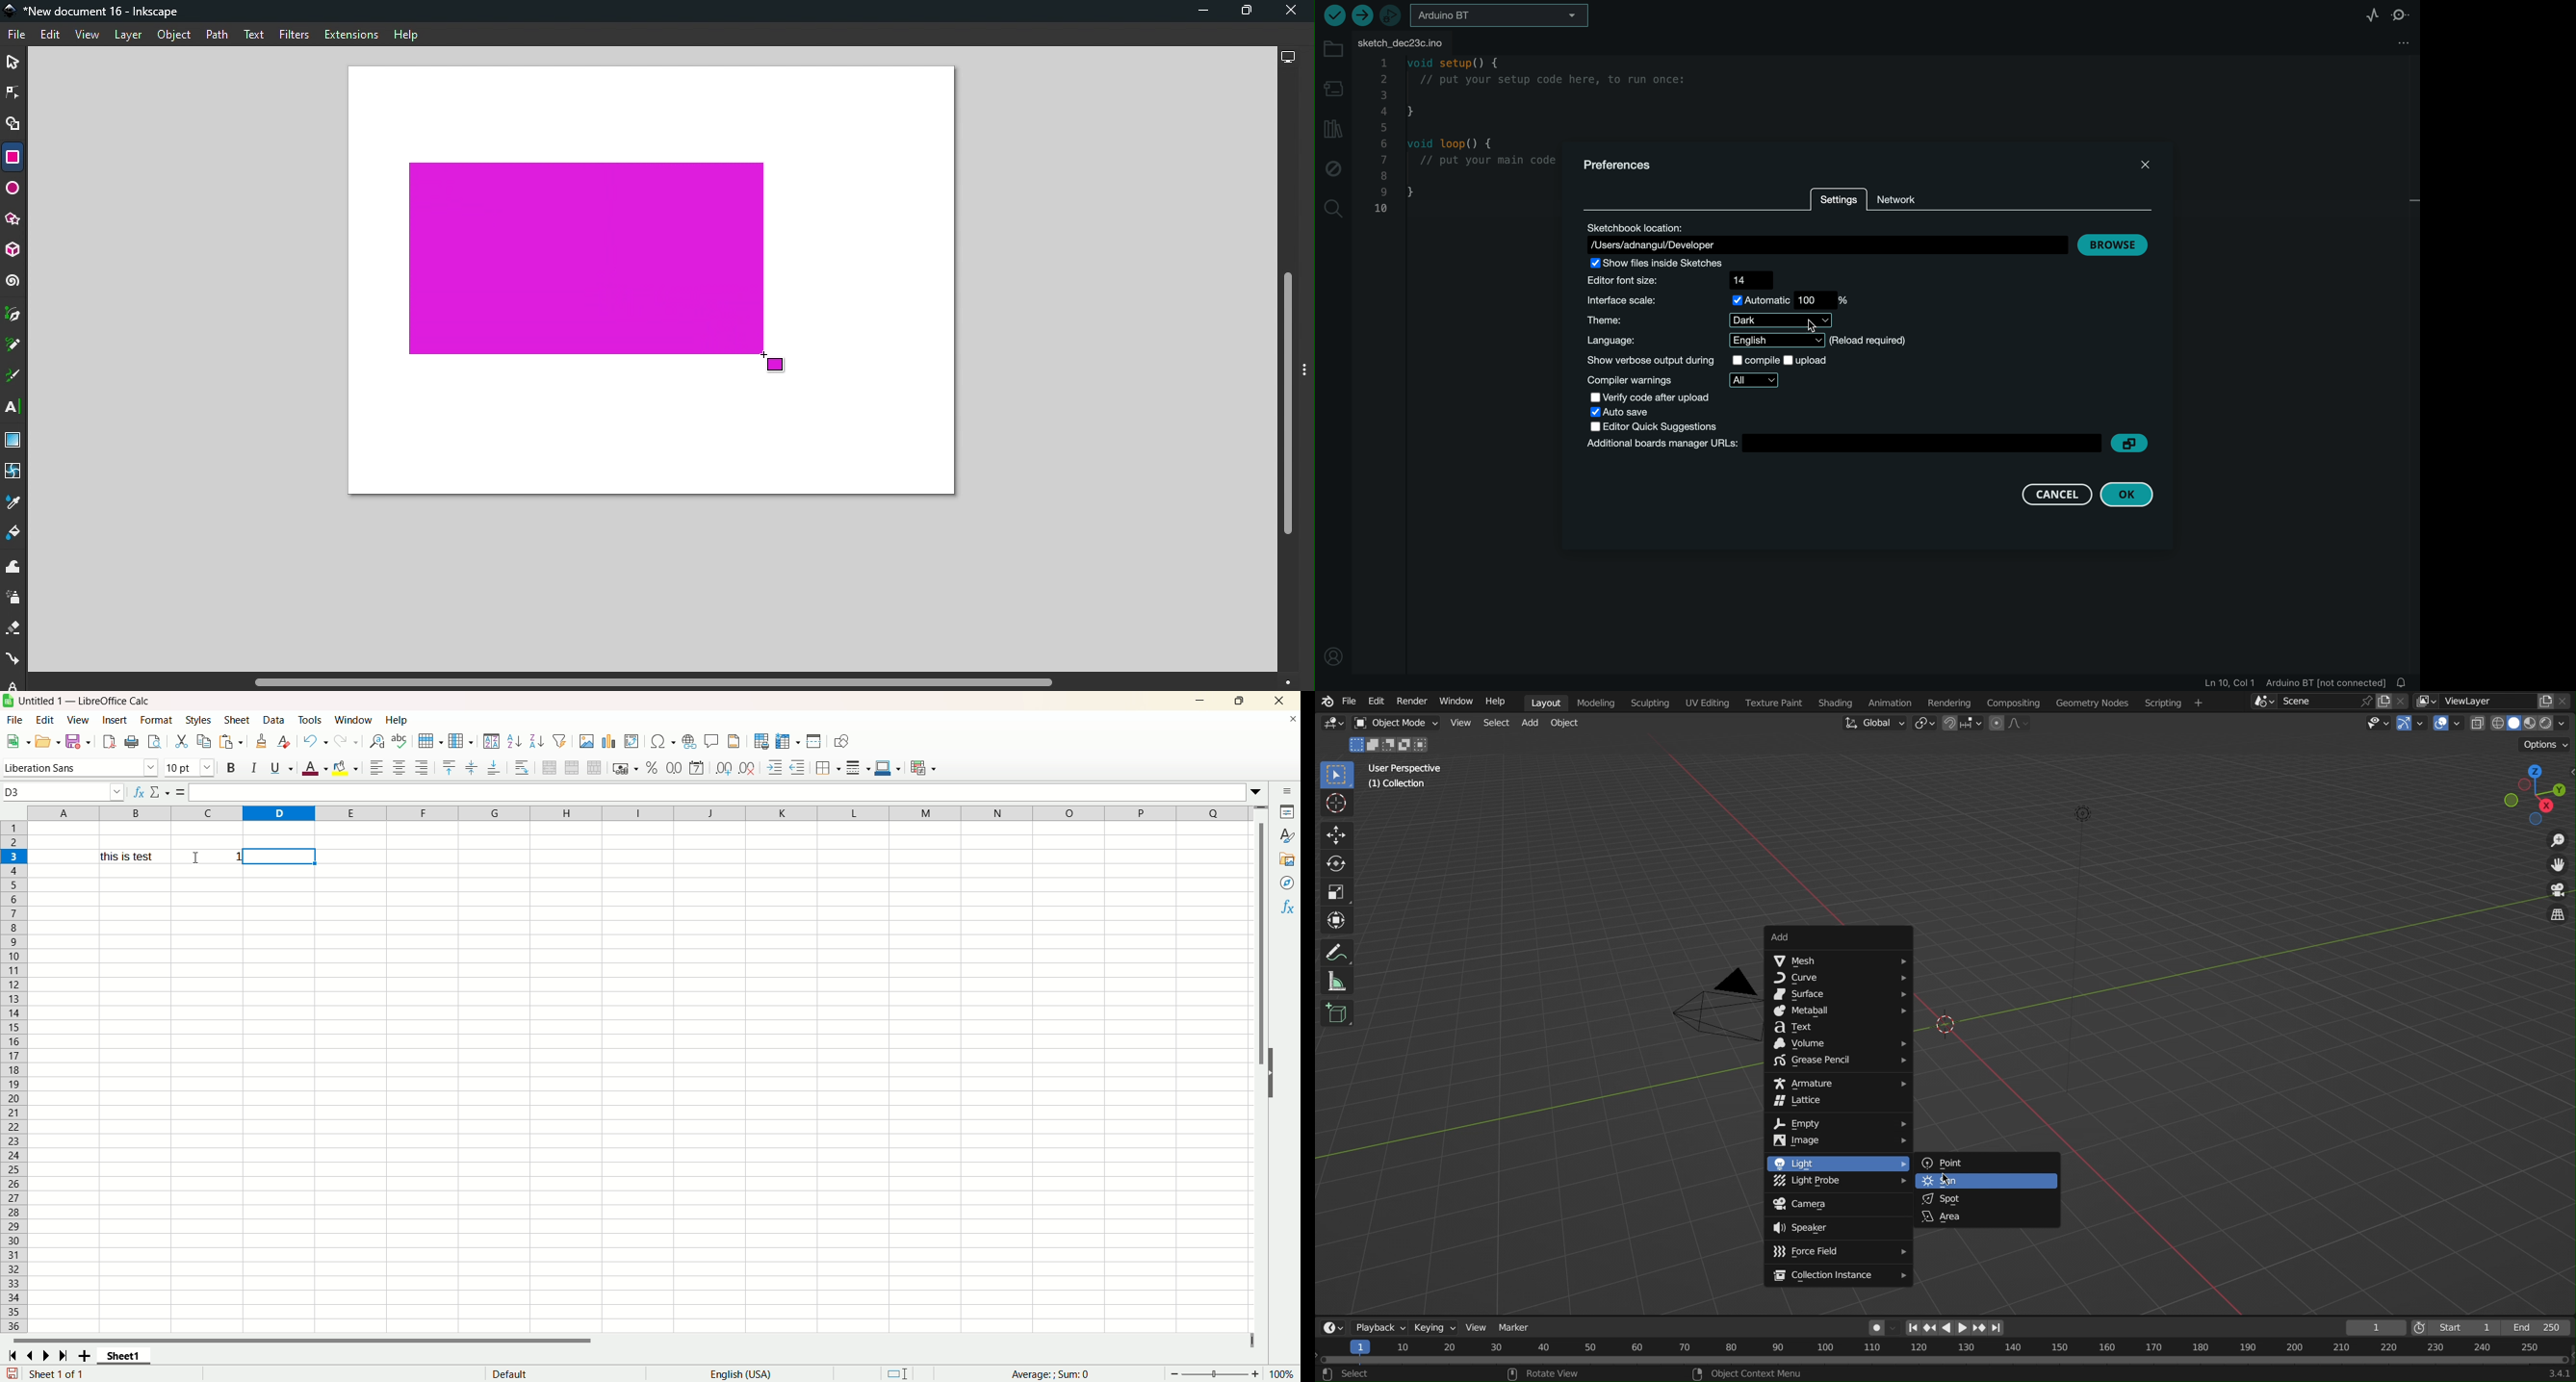 The image size is (2576, 1400). What do you see at coordinates (1258, 794) in the screenshot?
I see `Expand fuction bar` at bounding box center [1258, 794].